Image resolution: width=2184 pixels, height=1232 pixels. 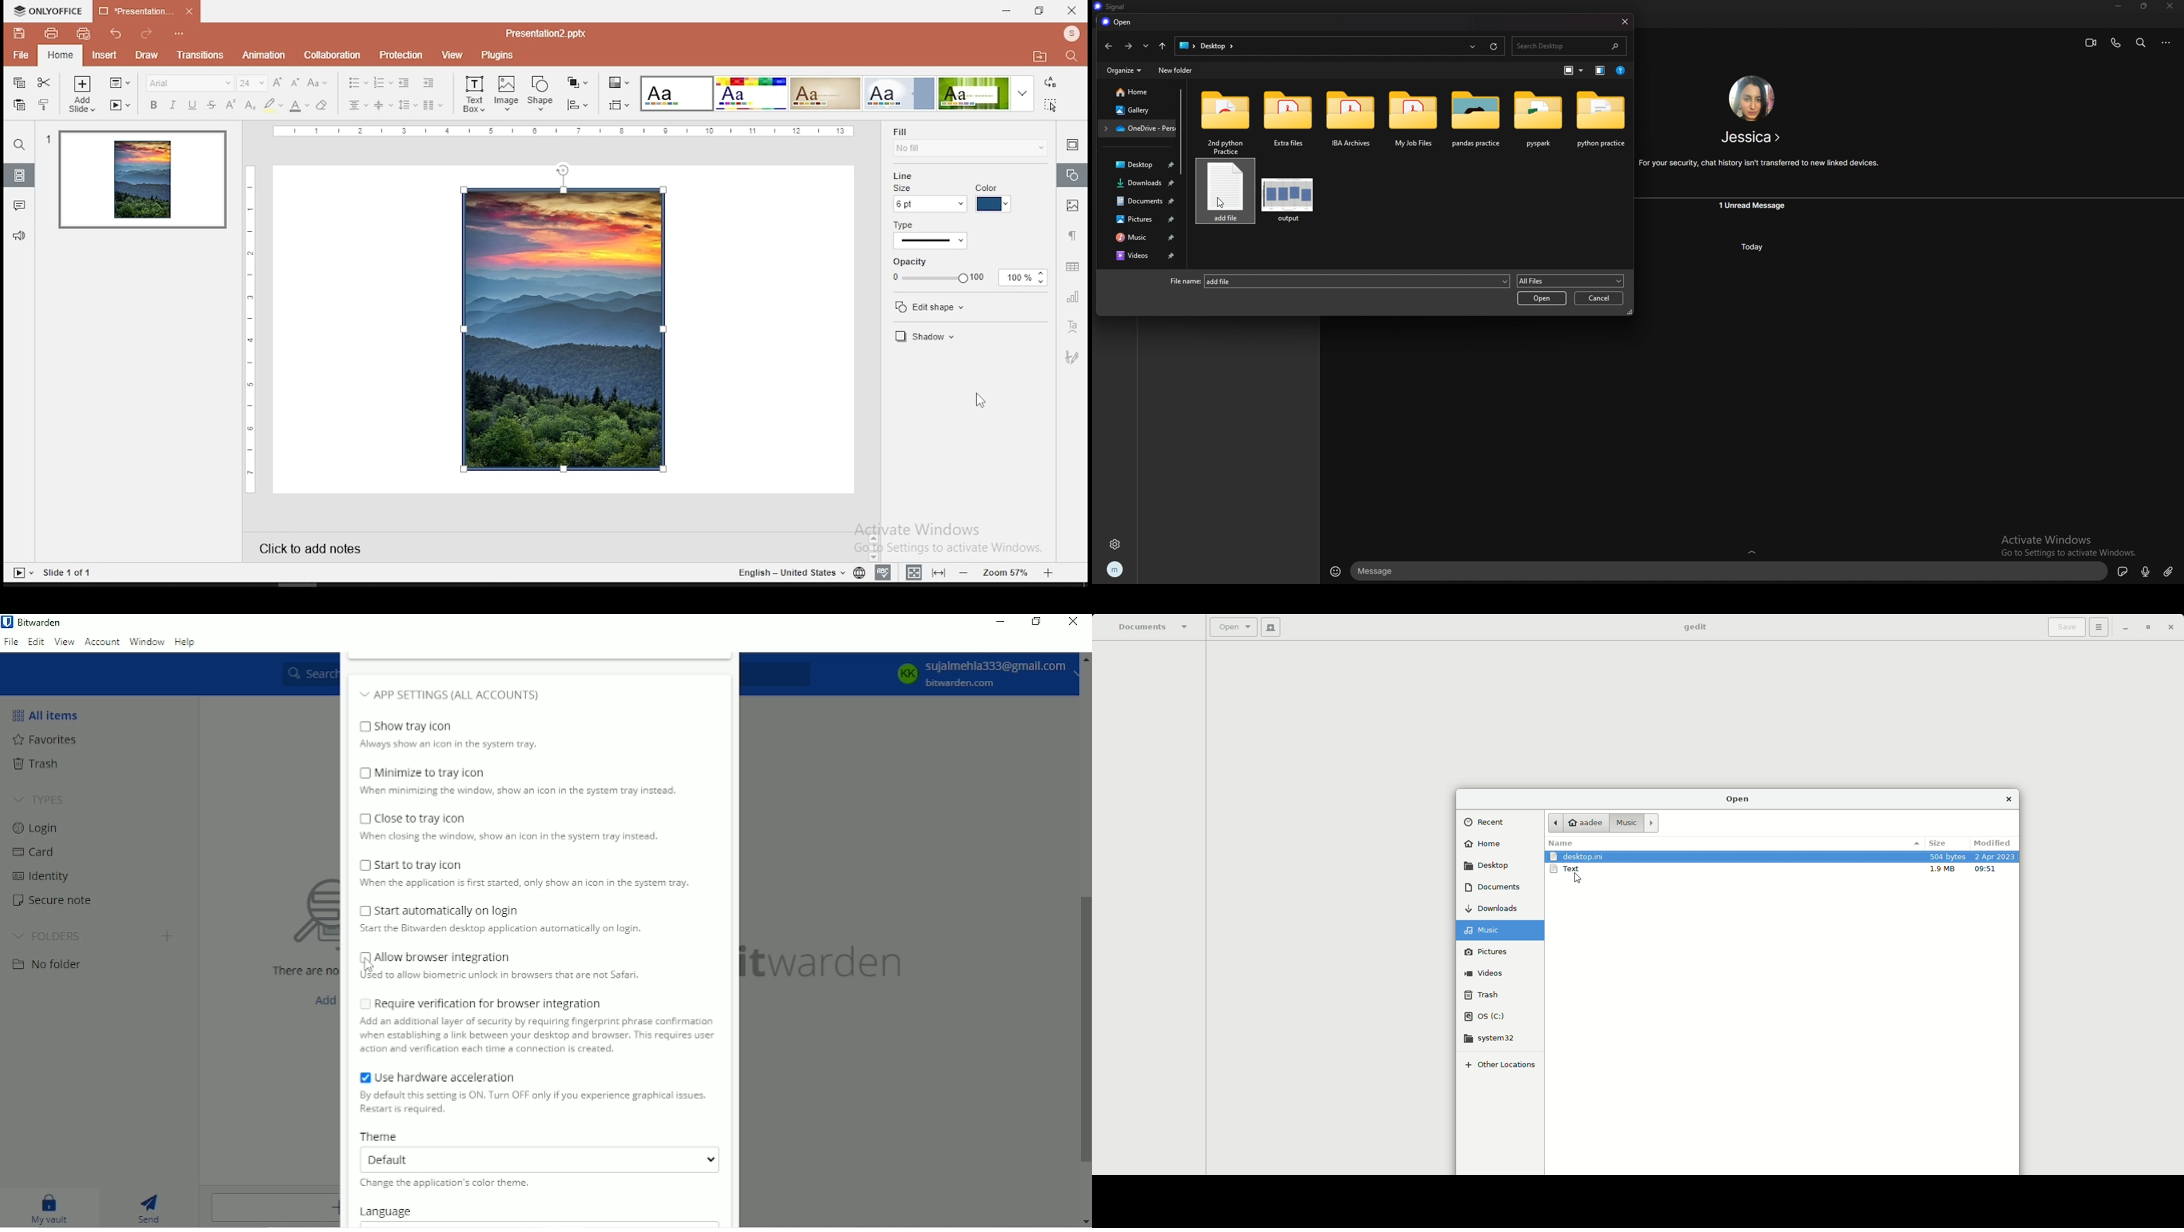 What do you see at coordinates (538, 1159) in the screenshot?
I see `Default` at bounding box center [538, 1159].